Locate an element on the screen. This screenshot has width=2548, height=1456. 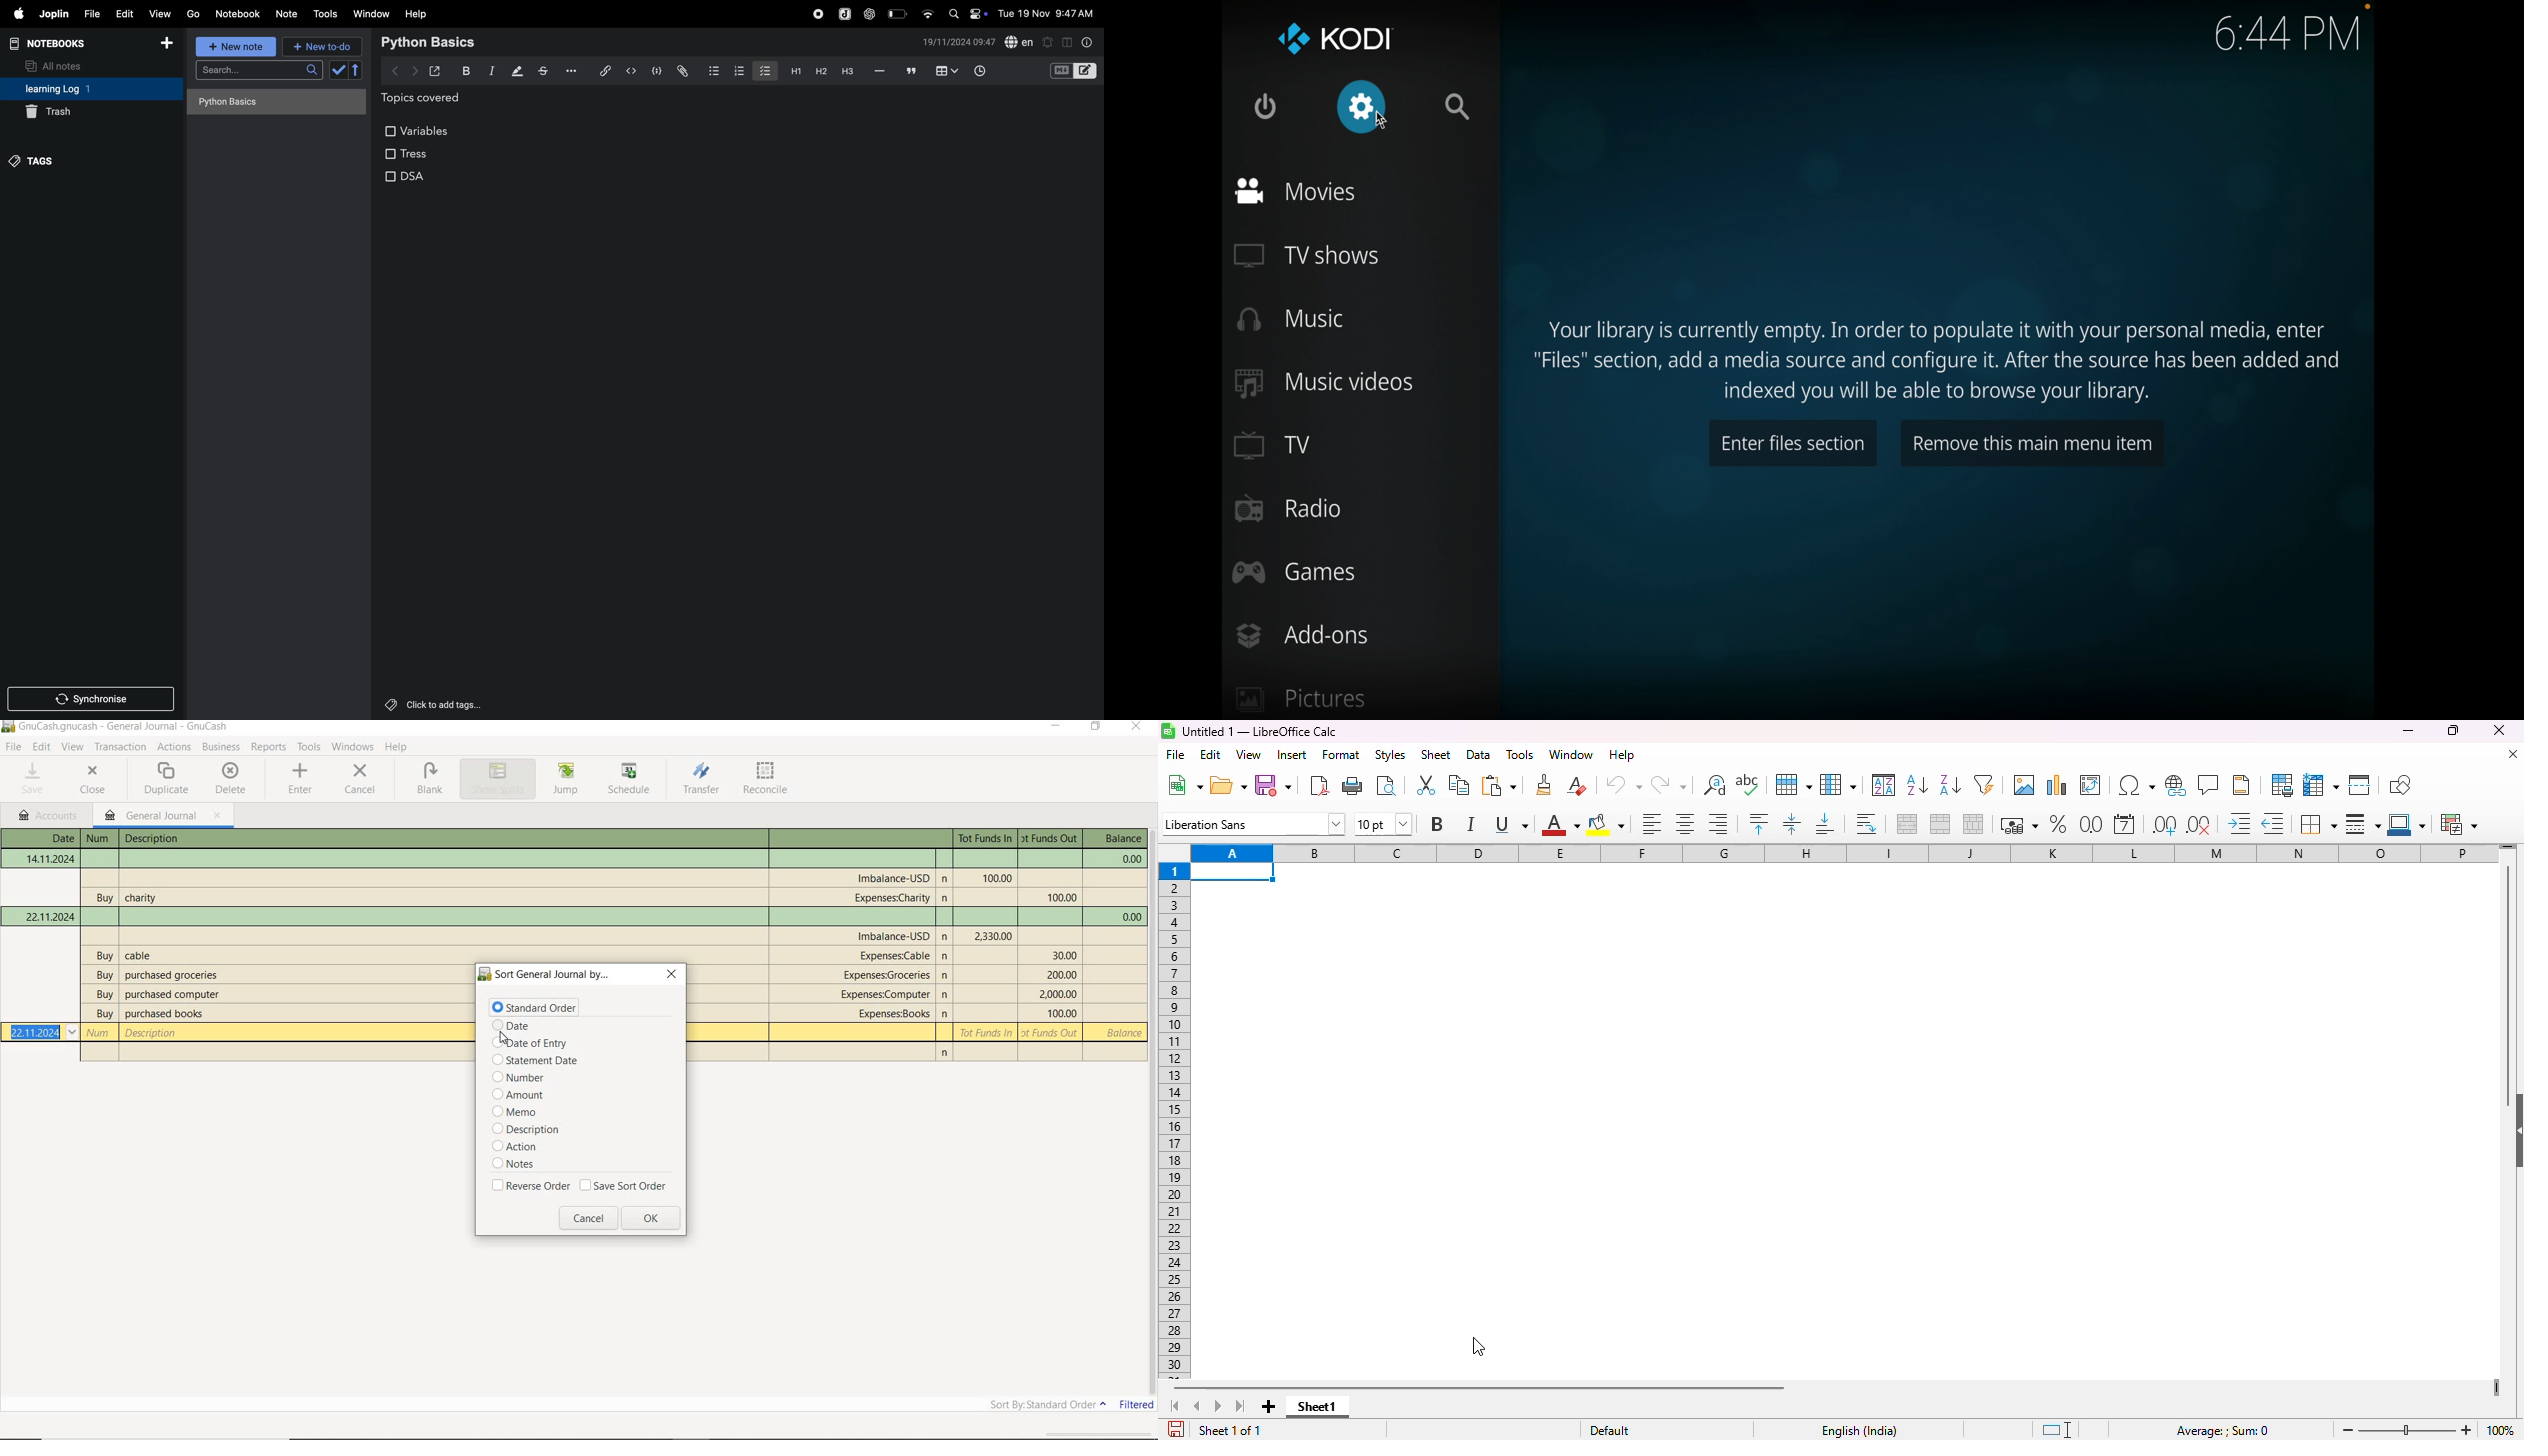
hyper link is located at coordinates (604, 70).